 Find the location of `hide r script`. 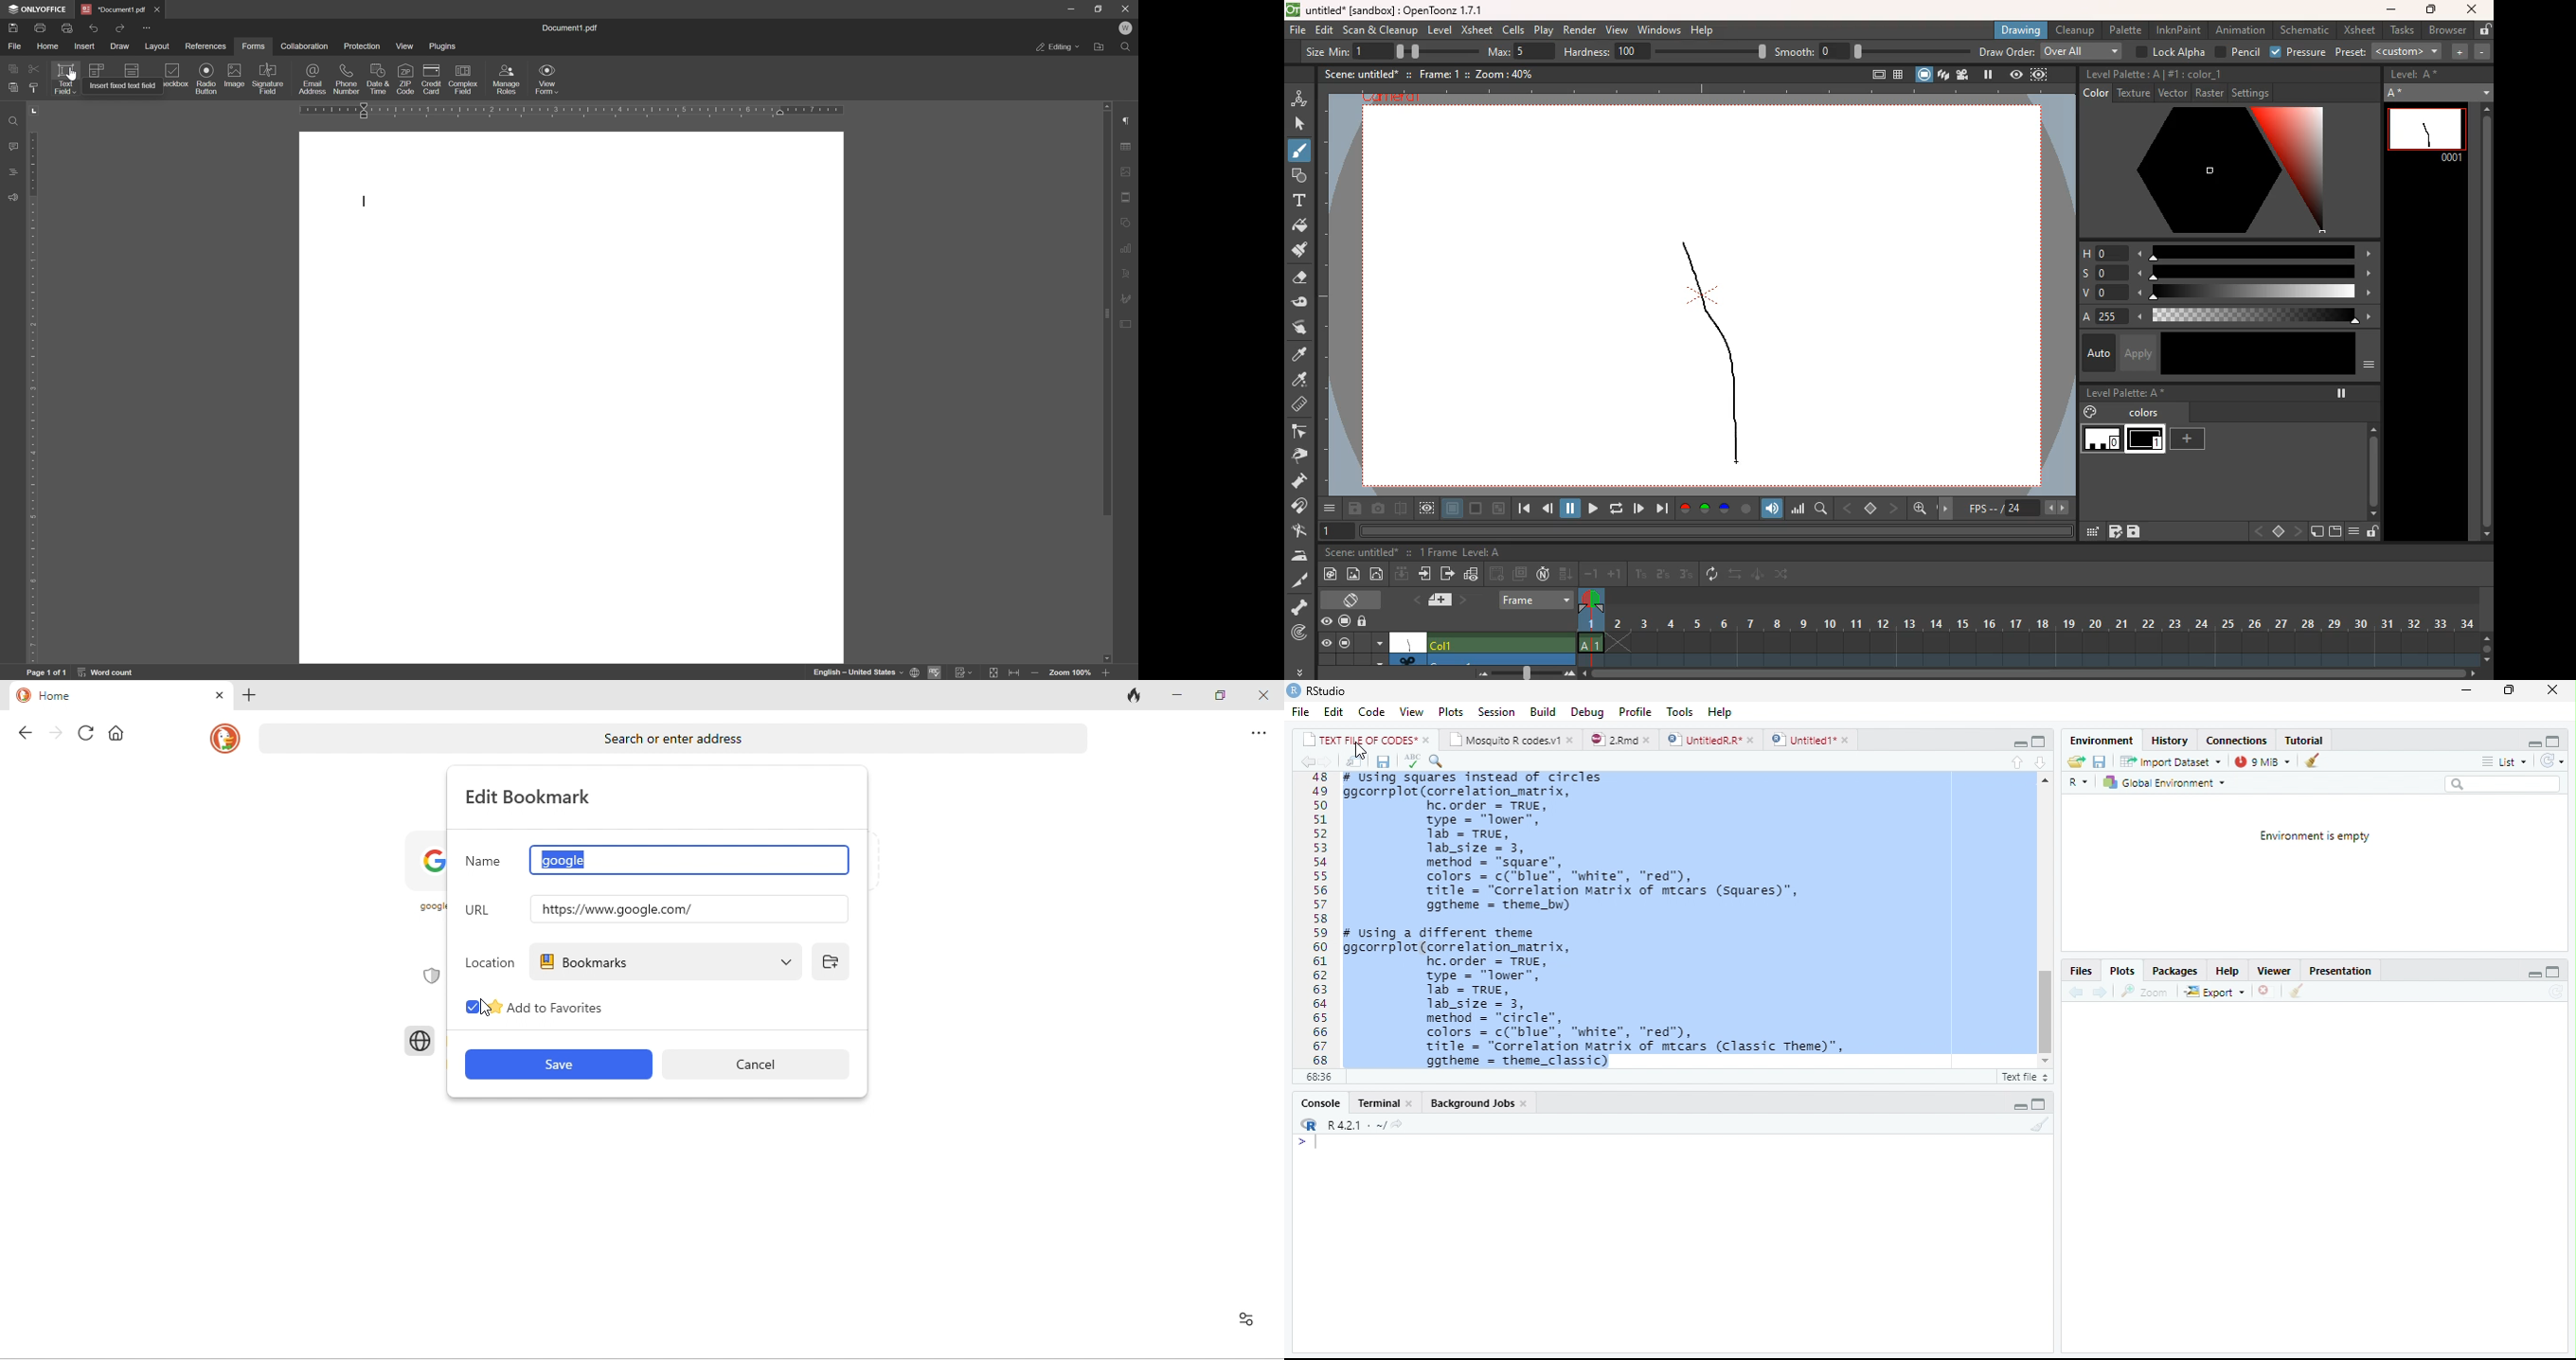

hide r script is located at coordinates (2533, 742).